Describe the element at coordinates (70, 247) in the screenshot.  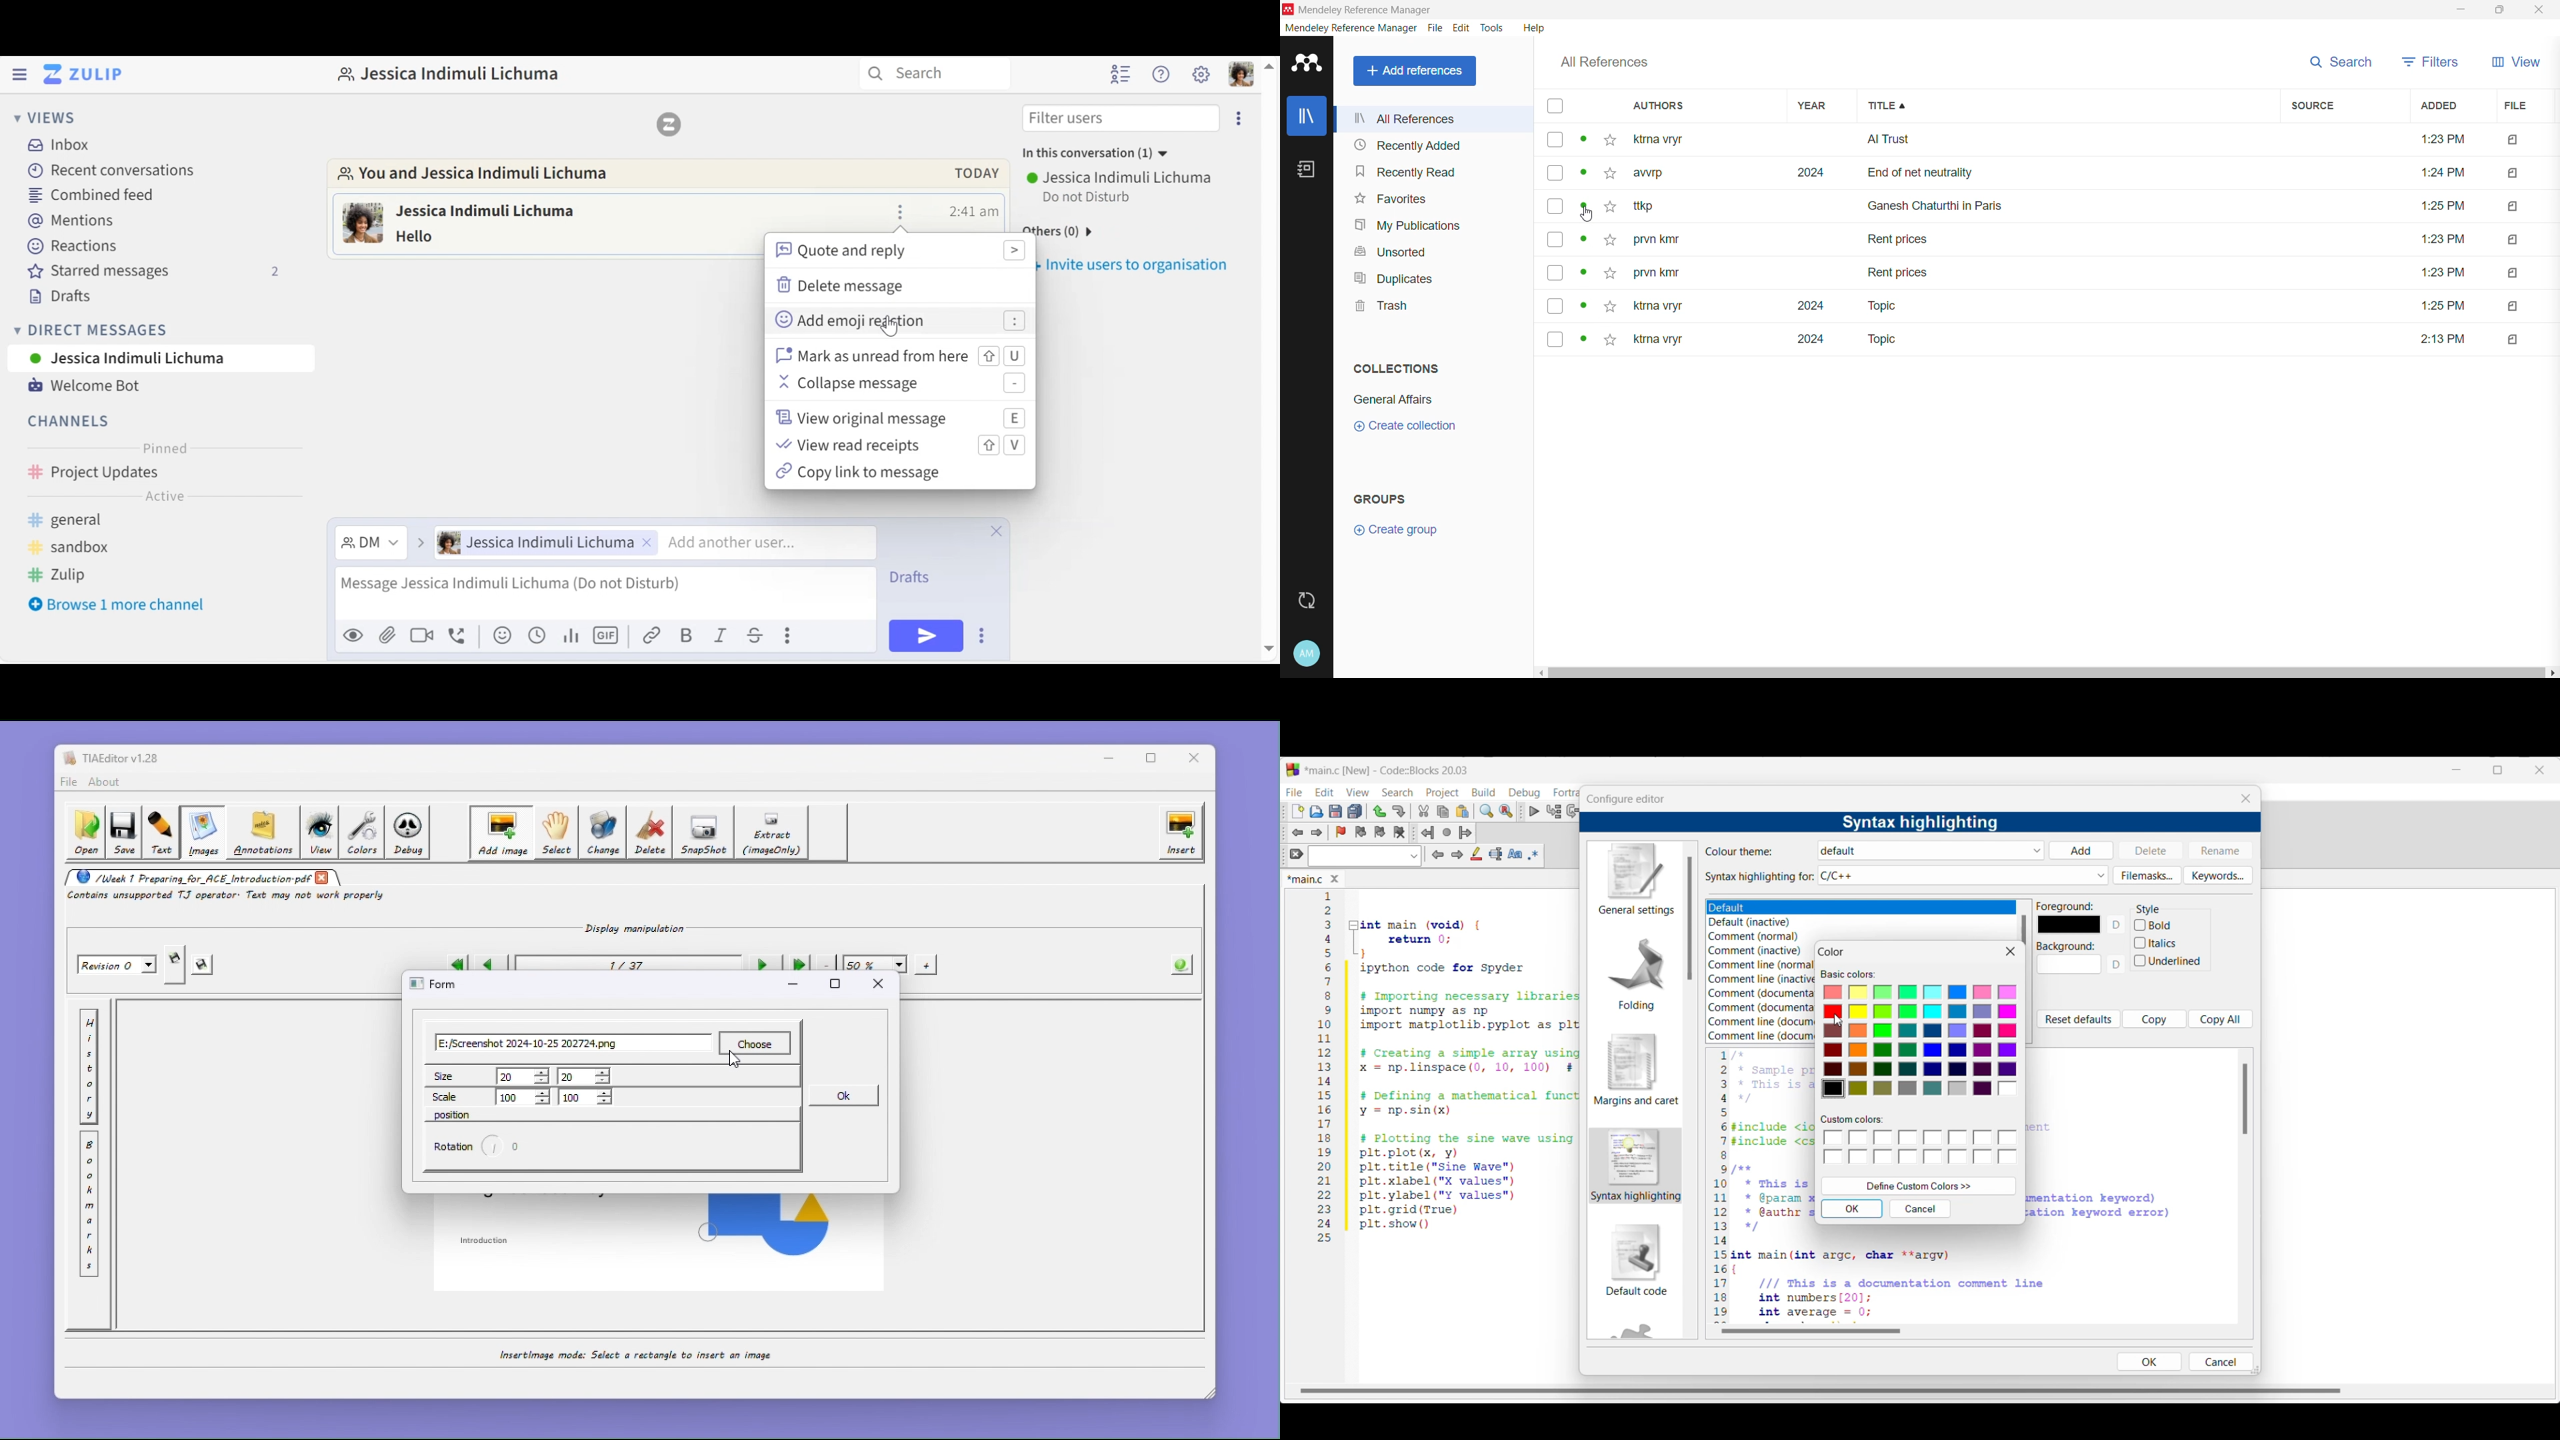
I see `Reactions` at that location.